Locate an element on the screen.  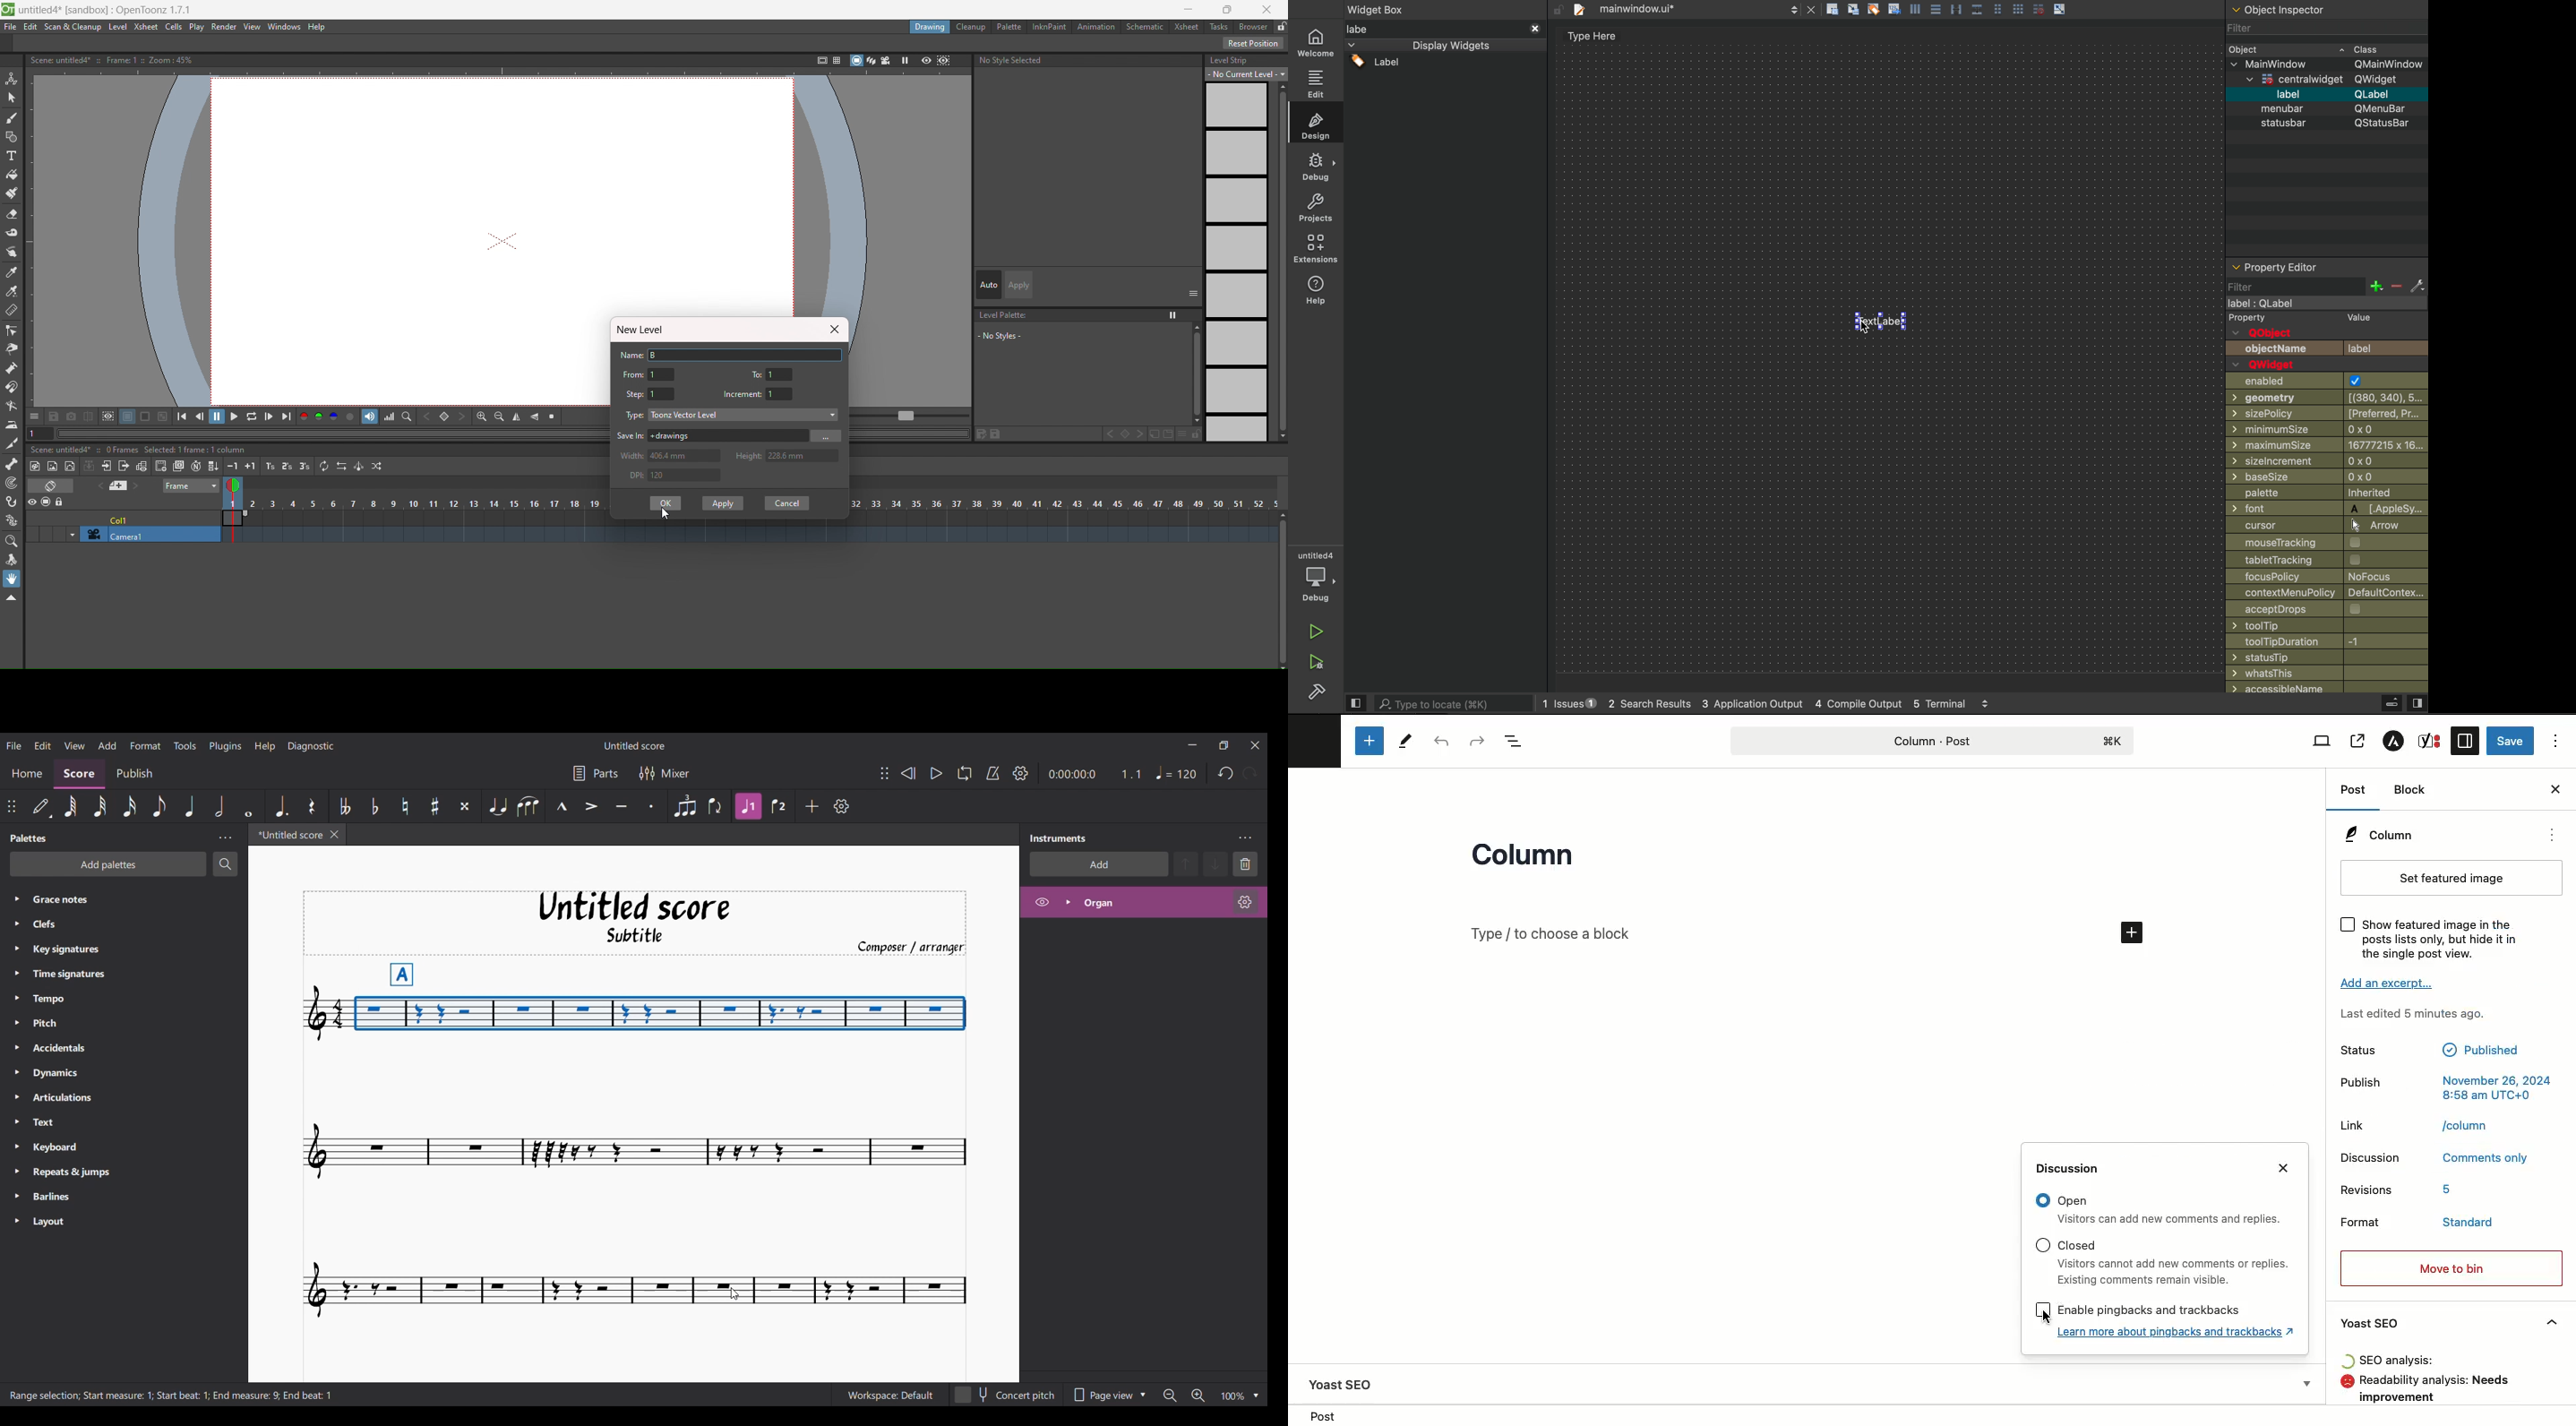
Title is located at coordinates (1529, 858).